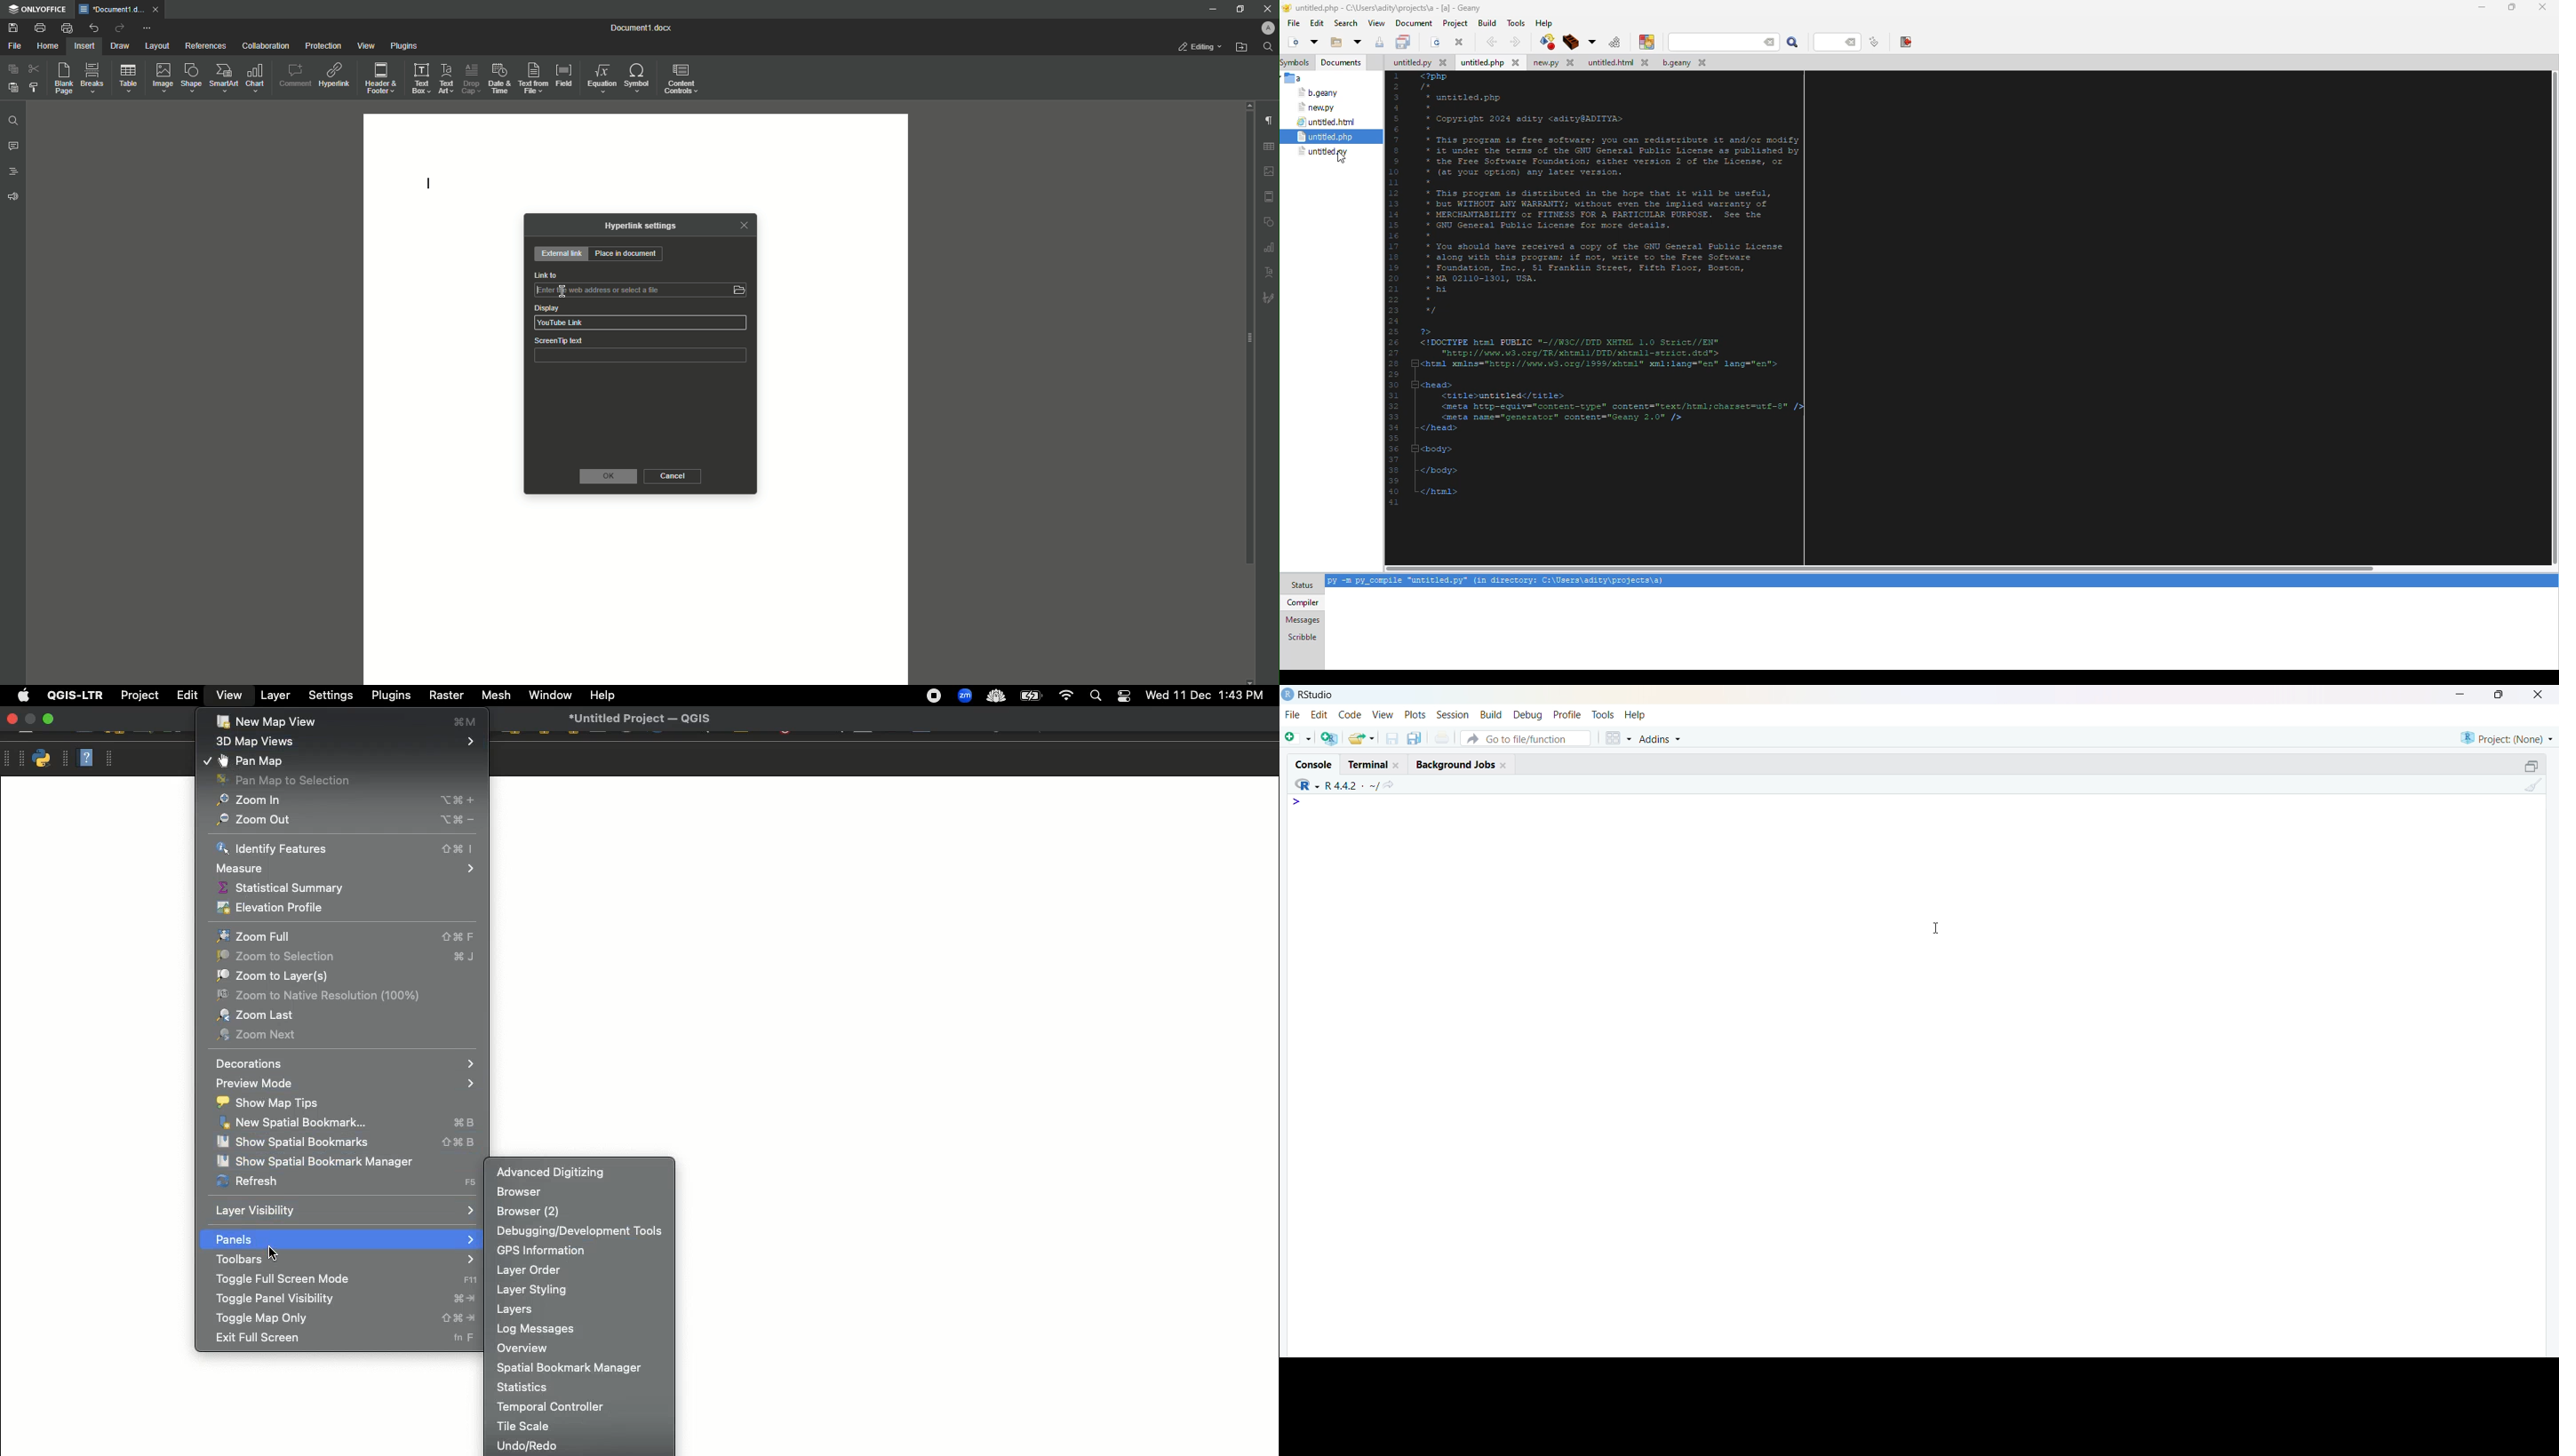 The height and width of the screenshot is (1456, 2576). What do you see at coordinates (575, 1445) in the screenshot?
I see `Undo redo` at bounding box center [575, 1445].